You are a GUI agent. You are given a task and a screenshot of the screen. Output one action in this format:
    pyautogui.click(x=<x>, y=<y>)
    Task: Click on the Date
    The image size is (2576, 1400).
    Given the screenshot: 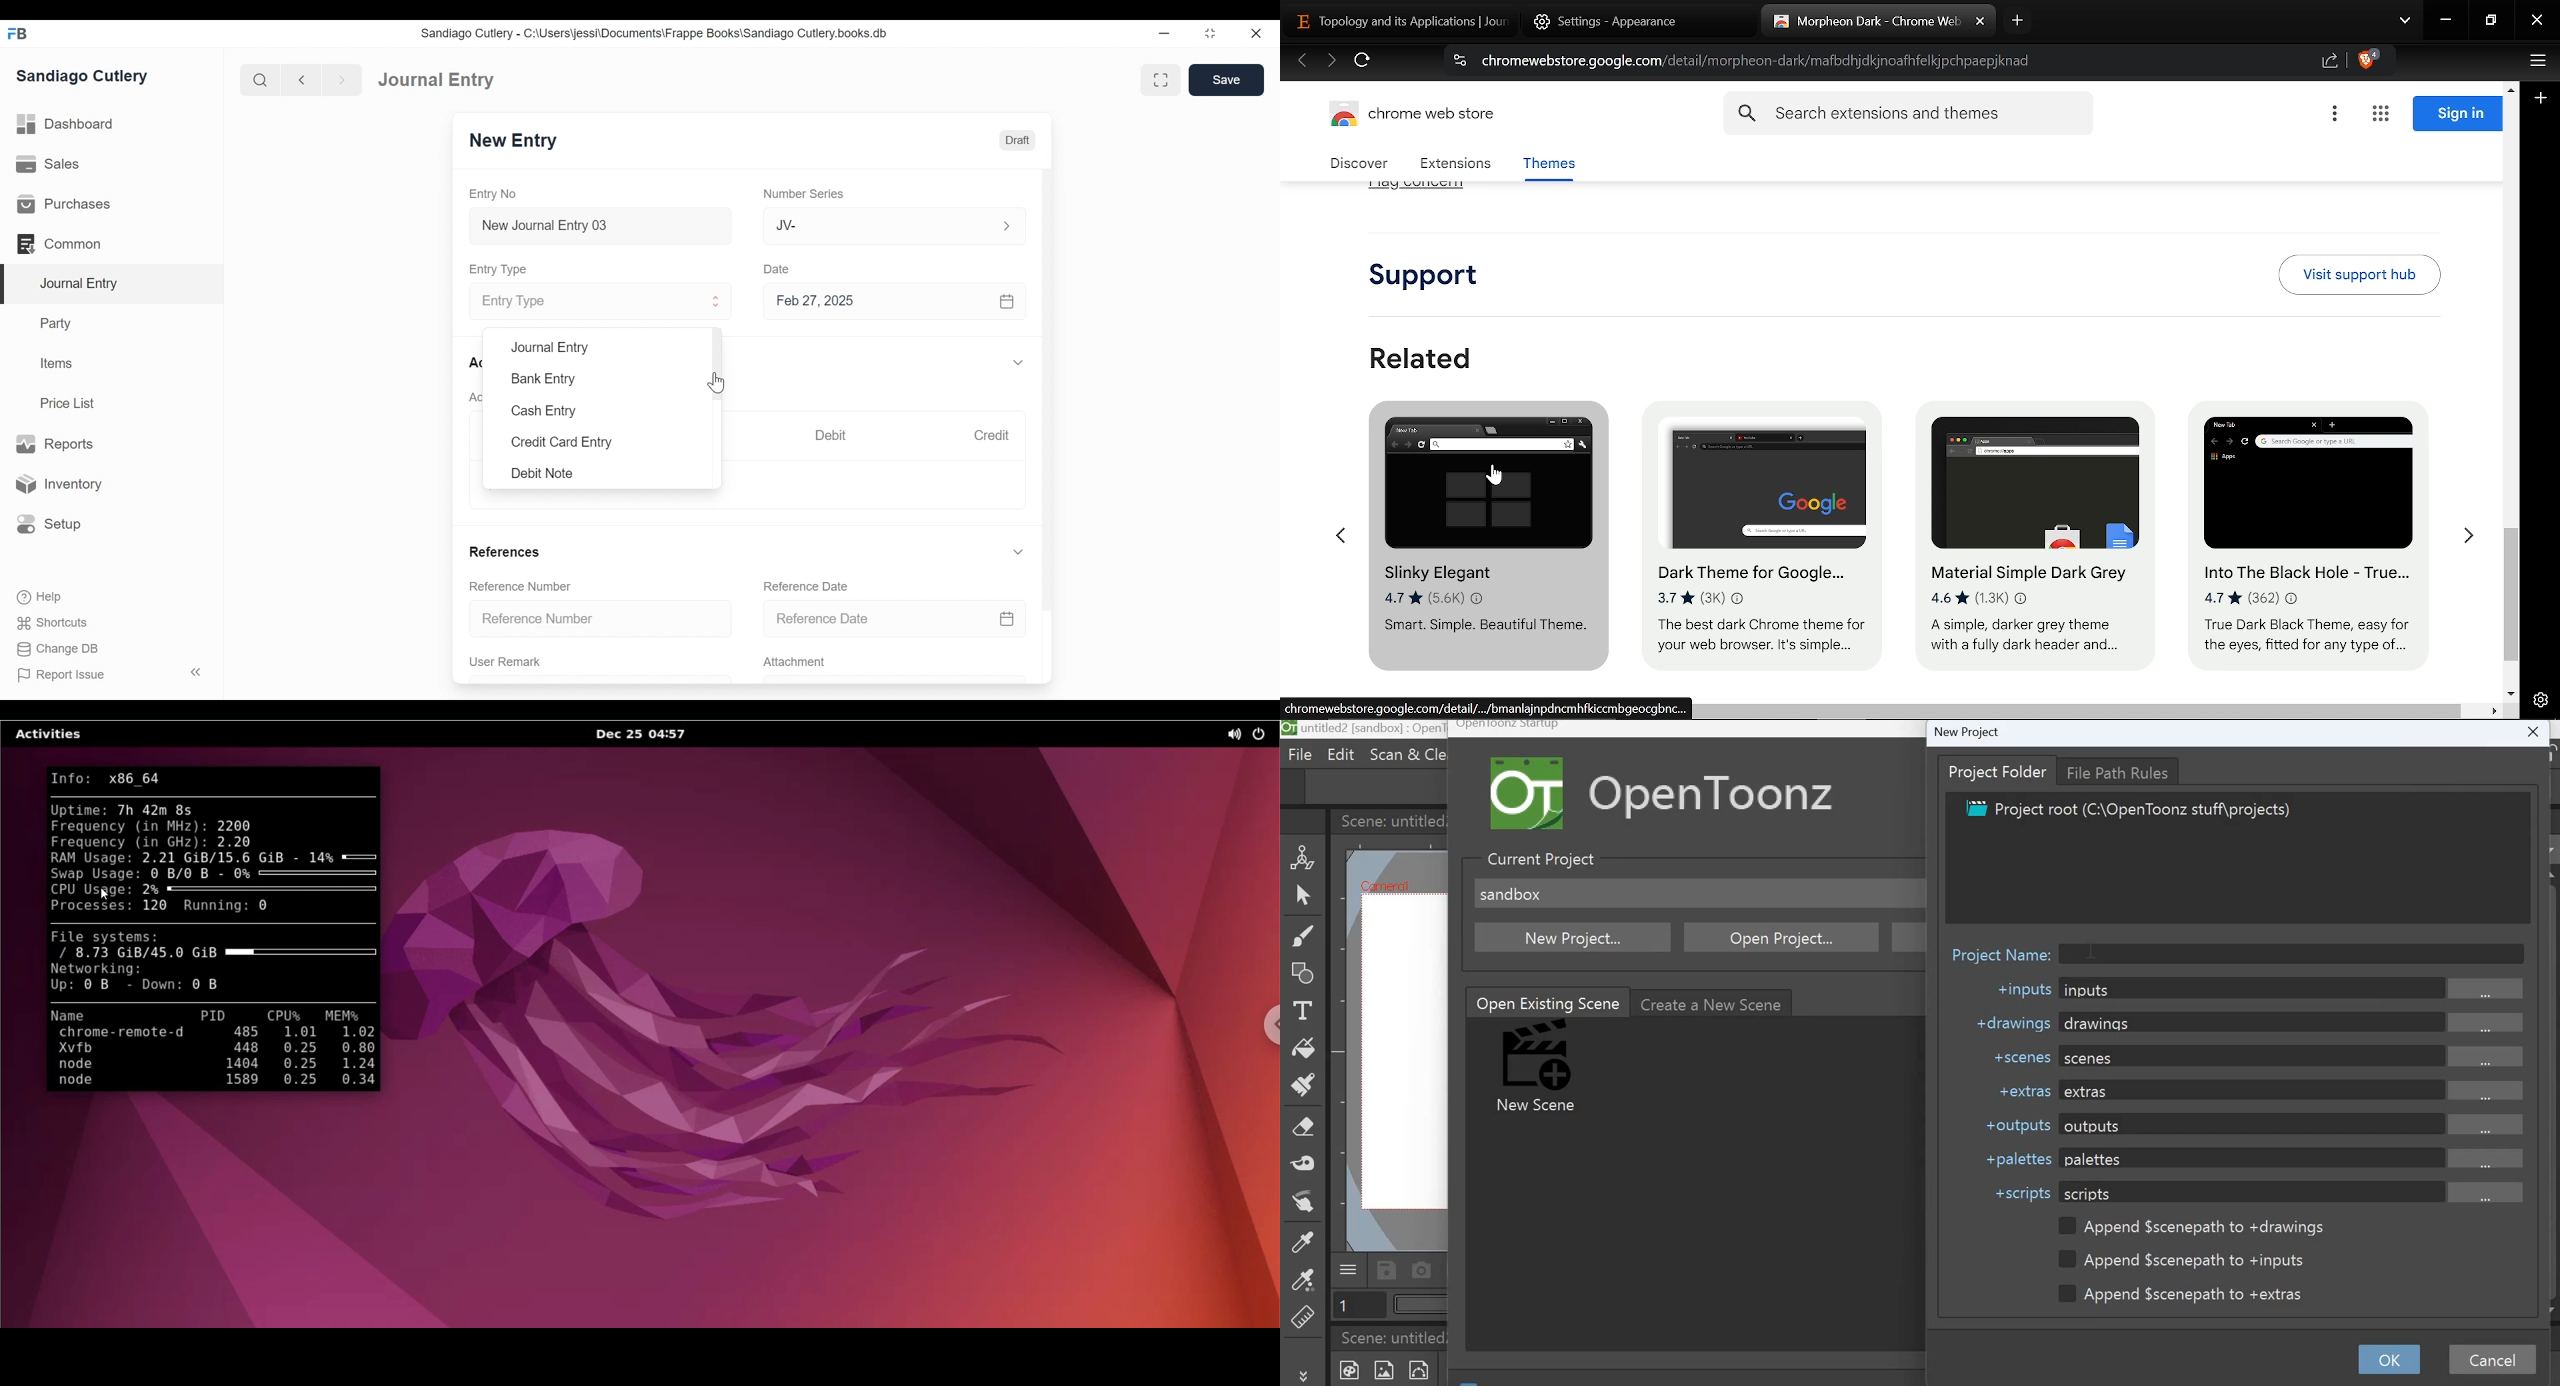 What is the action you would take?
    pyautogui.click(x=779, y=269)
    